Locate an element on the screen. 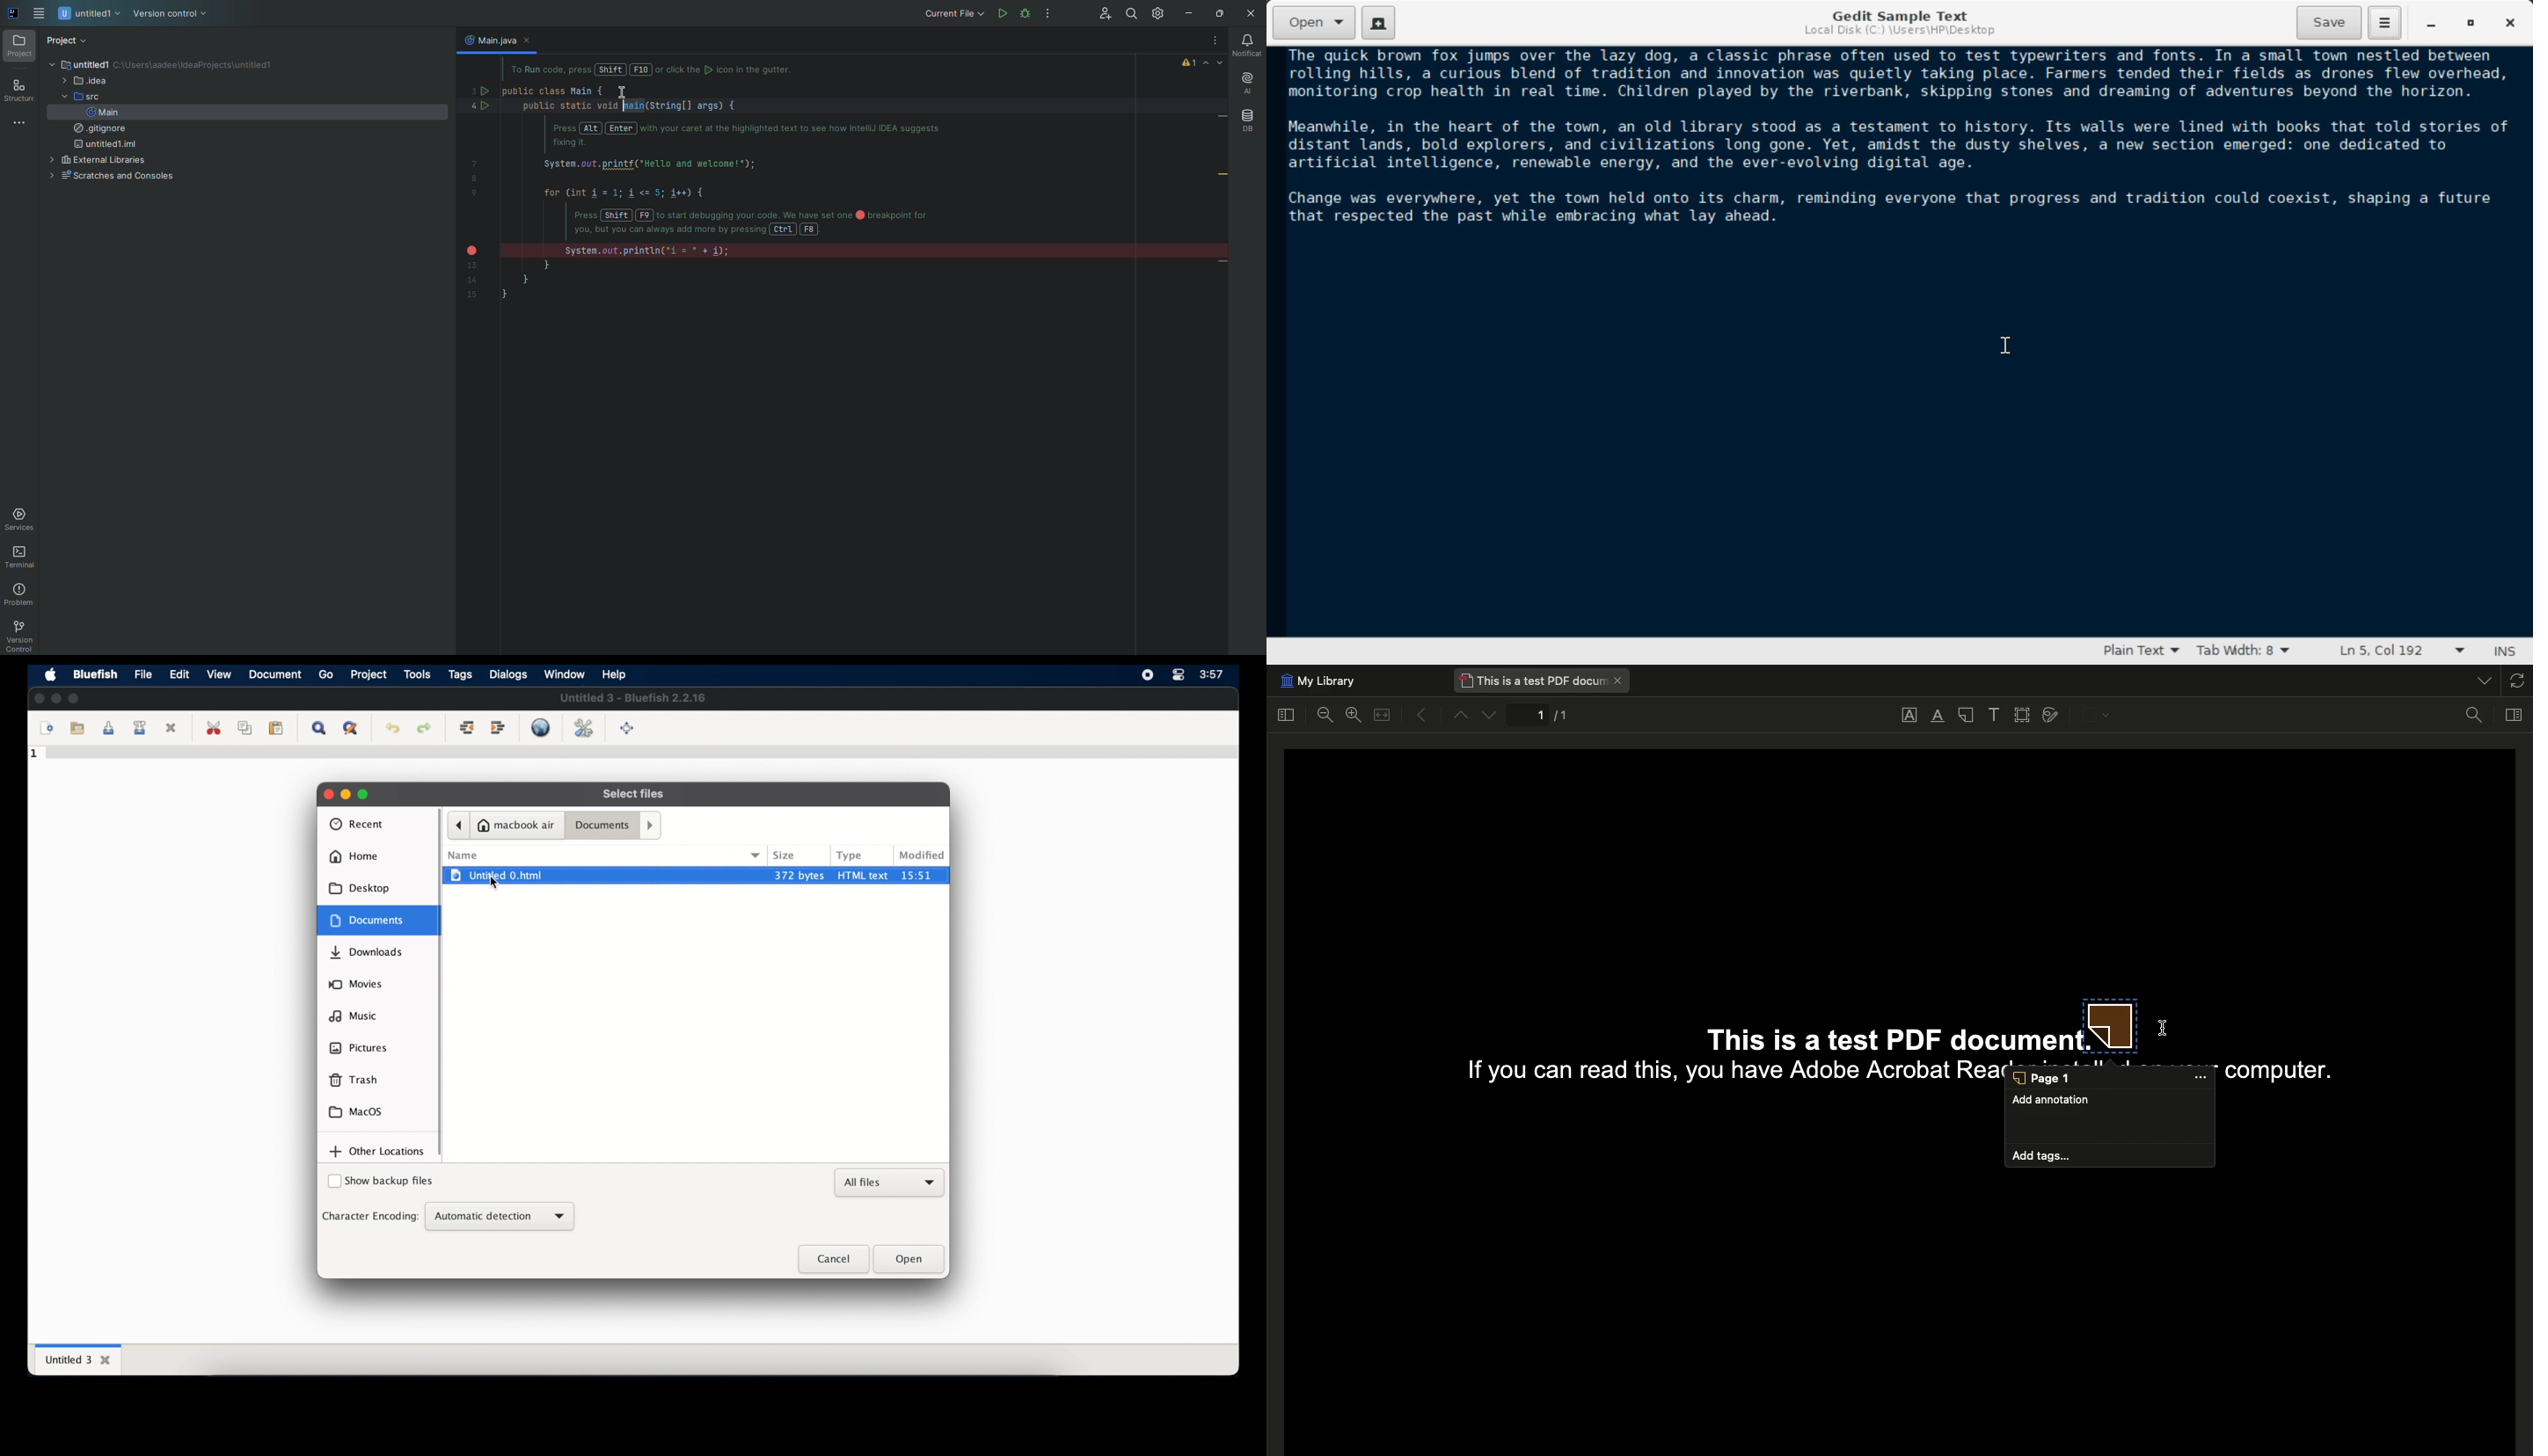  show backup  files is located at coordinates (381, 1182).